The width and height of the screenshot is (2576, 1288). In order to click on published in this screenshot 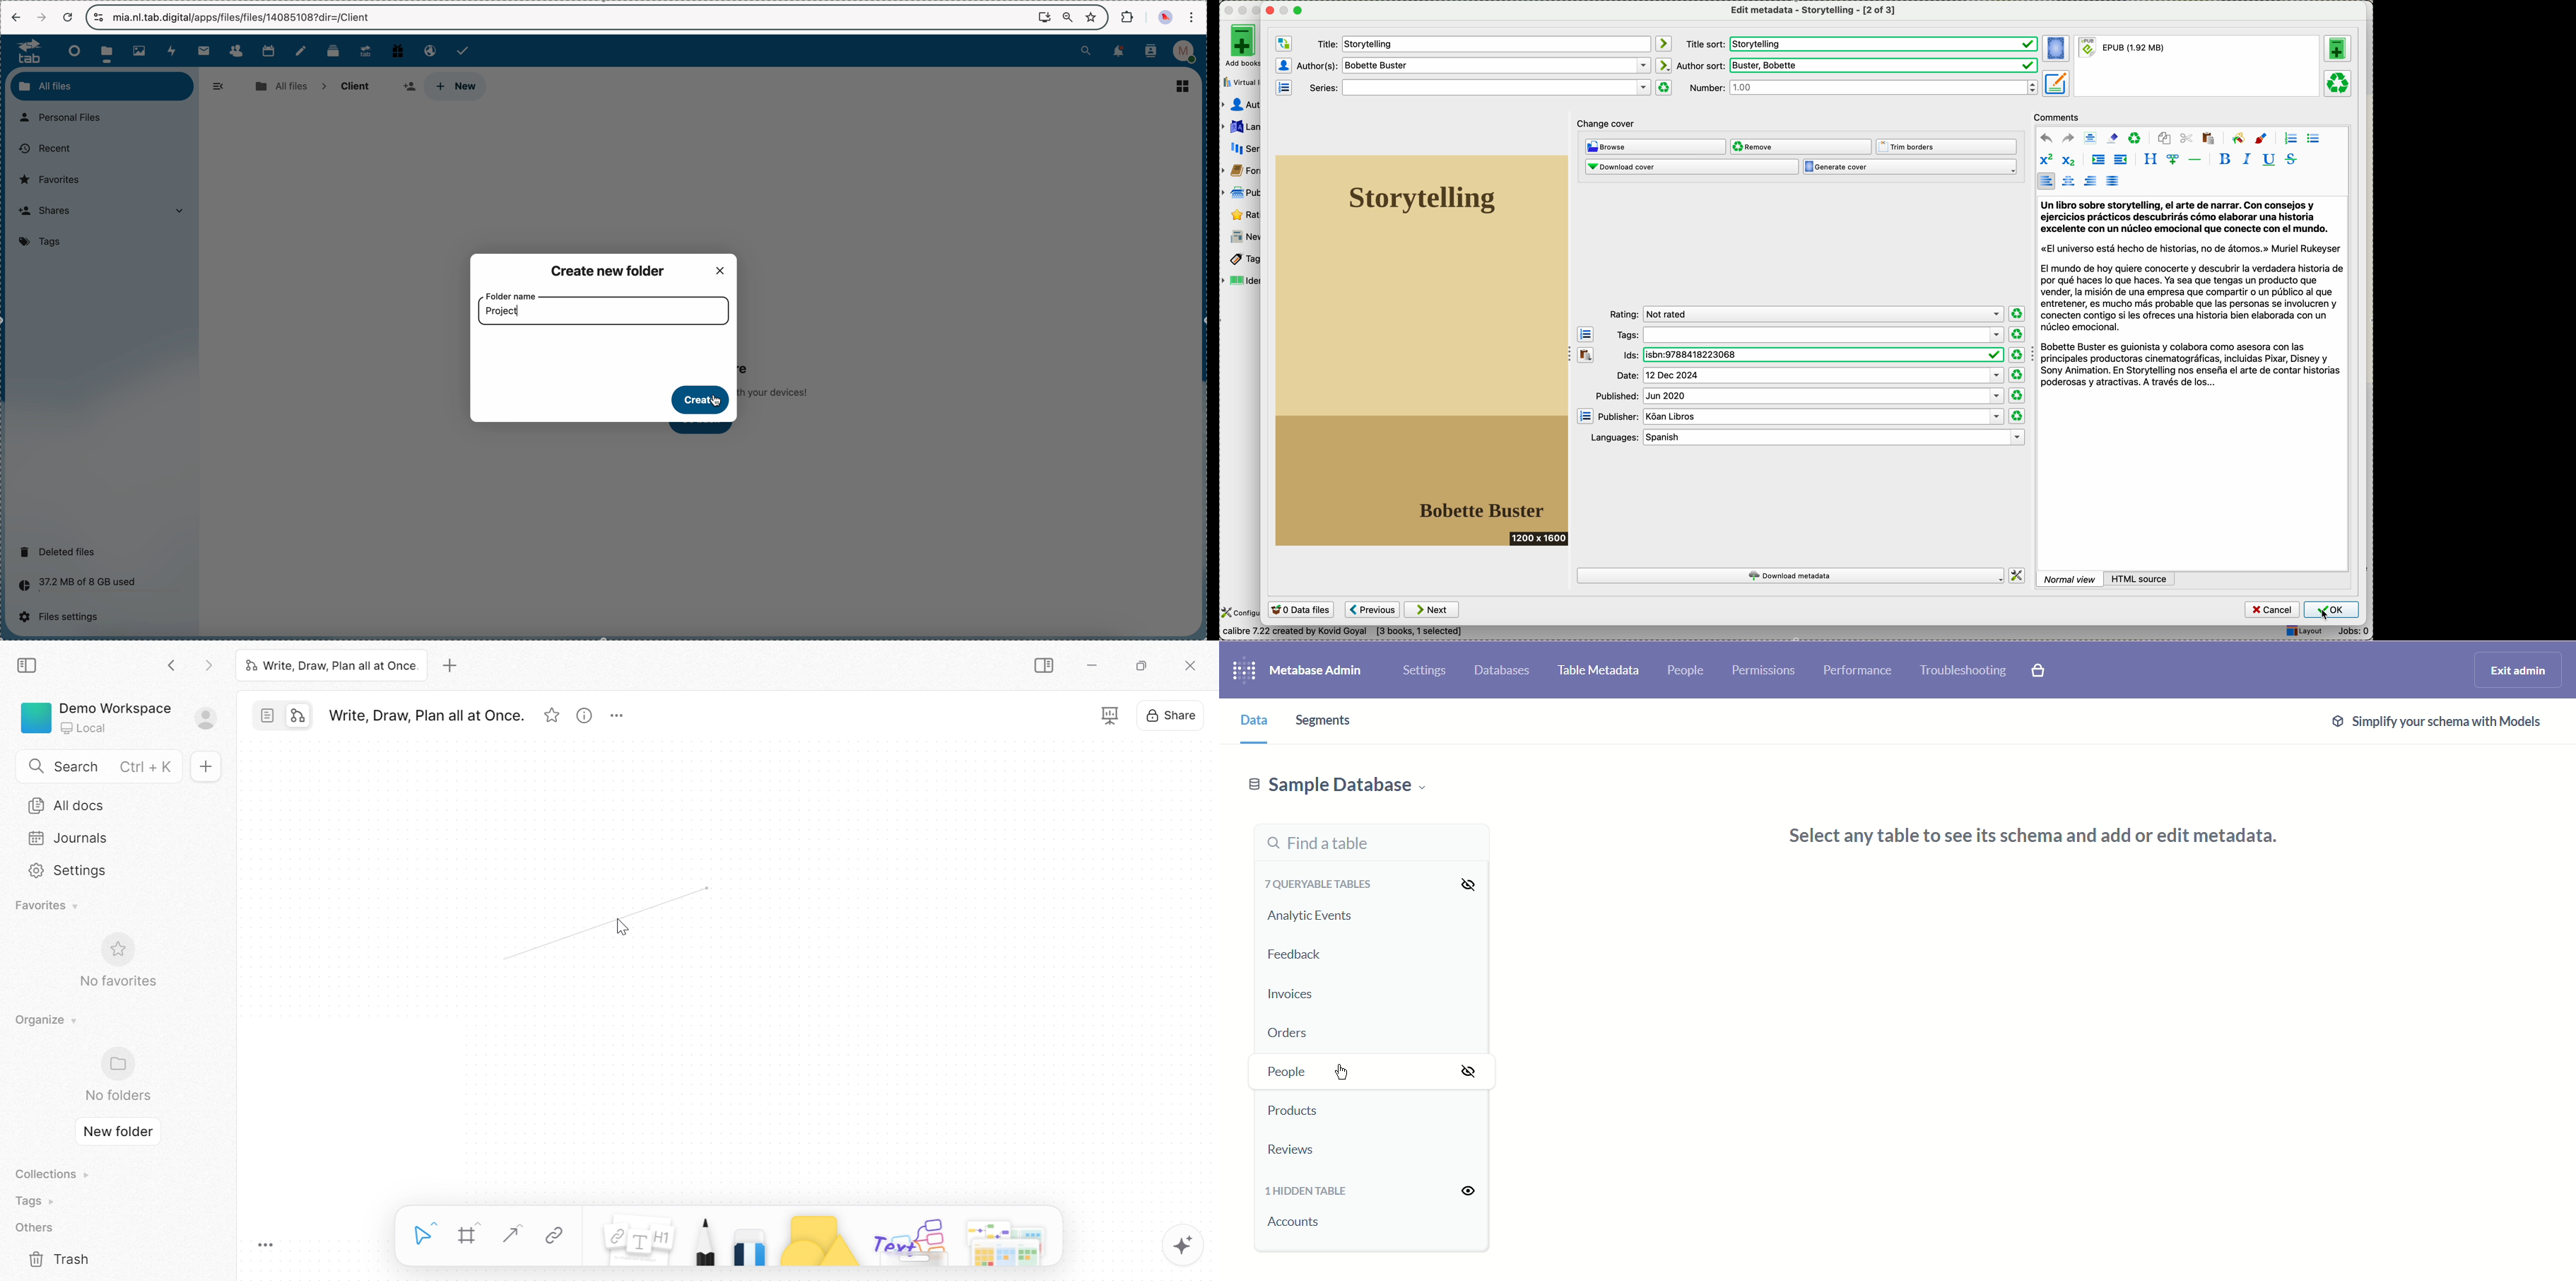, I will do `click(1800, 396)`.